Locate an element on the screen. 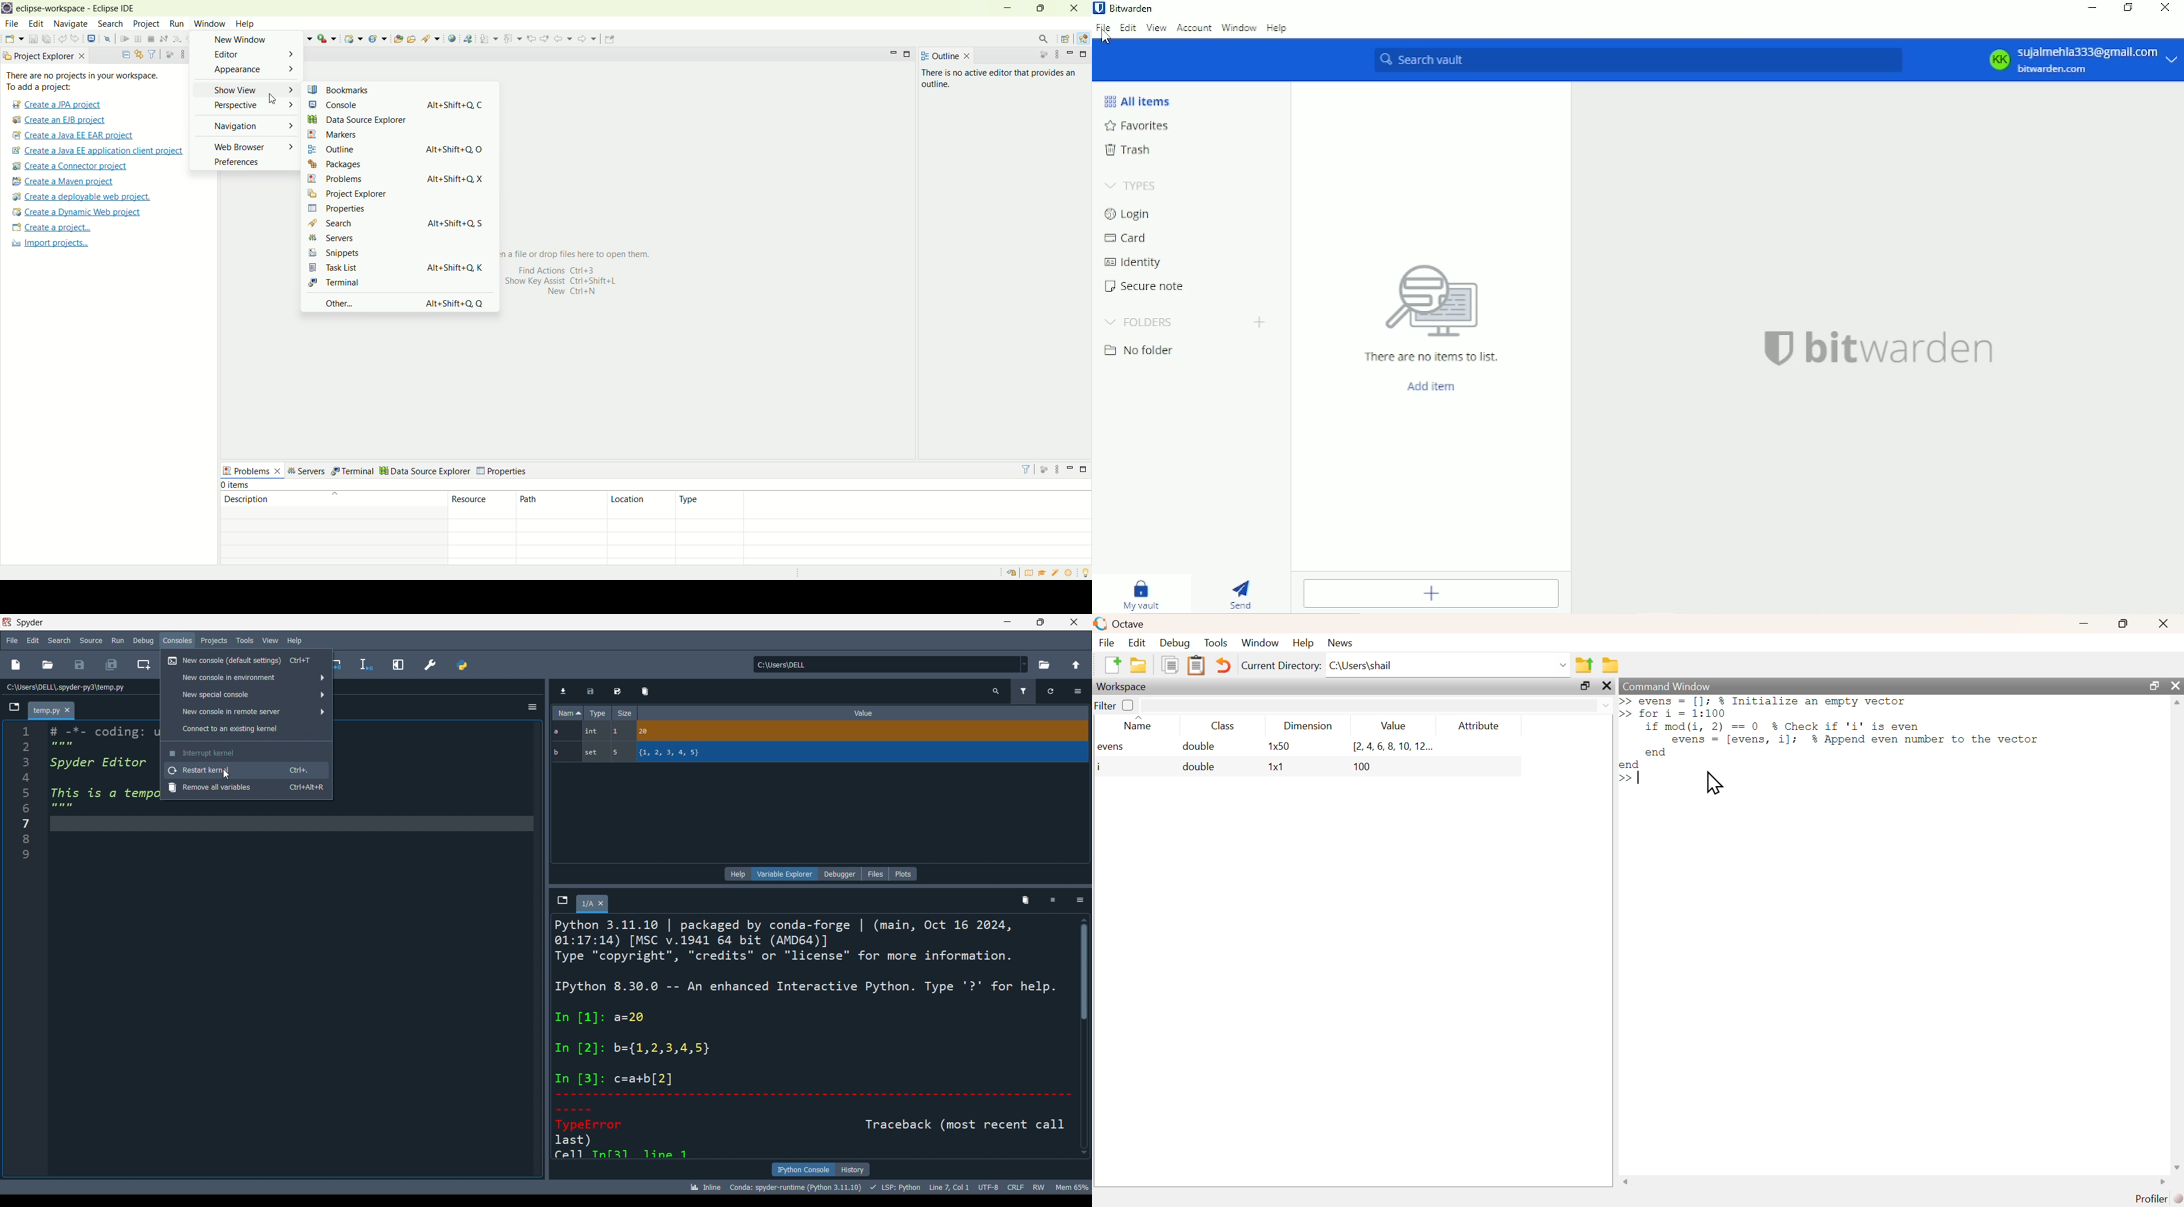 Image resolution: width=2184 pixels, height=1232 pixels. file is located at coordinates (1107, 643).